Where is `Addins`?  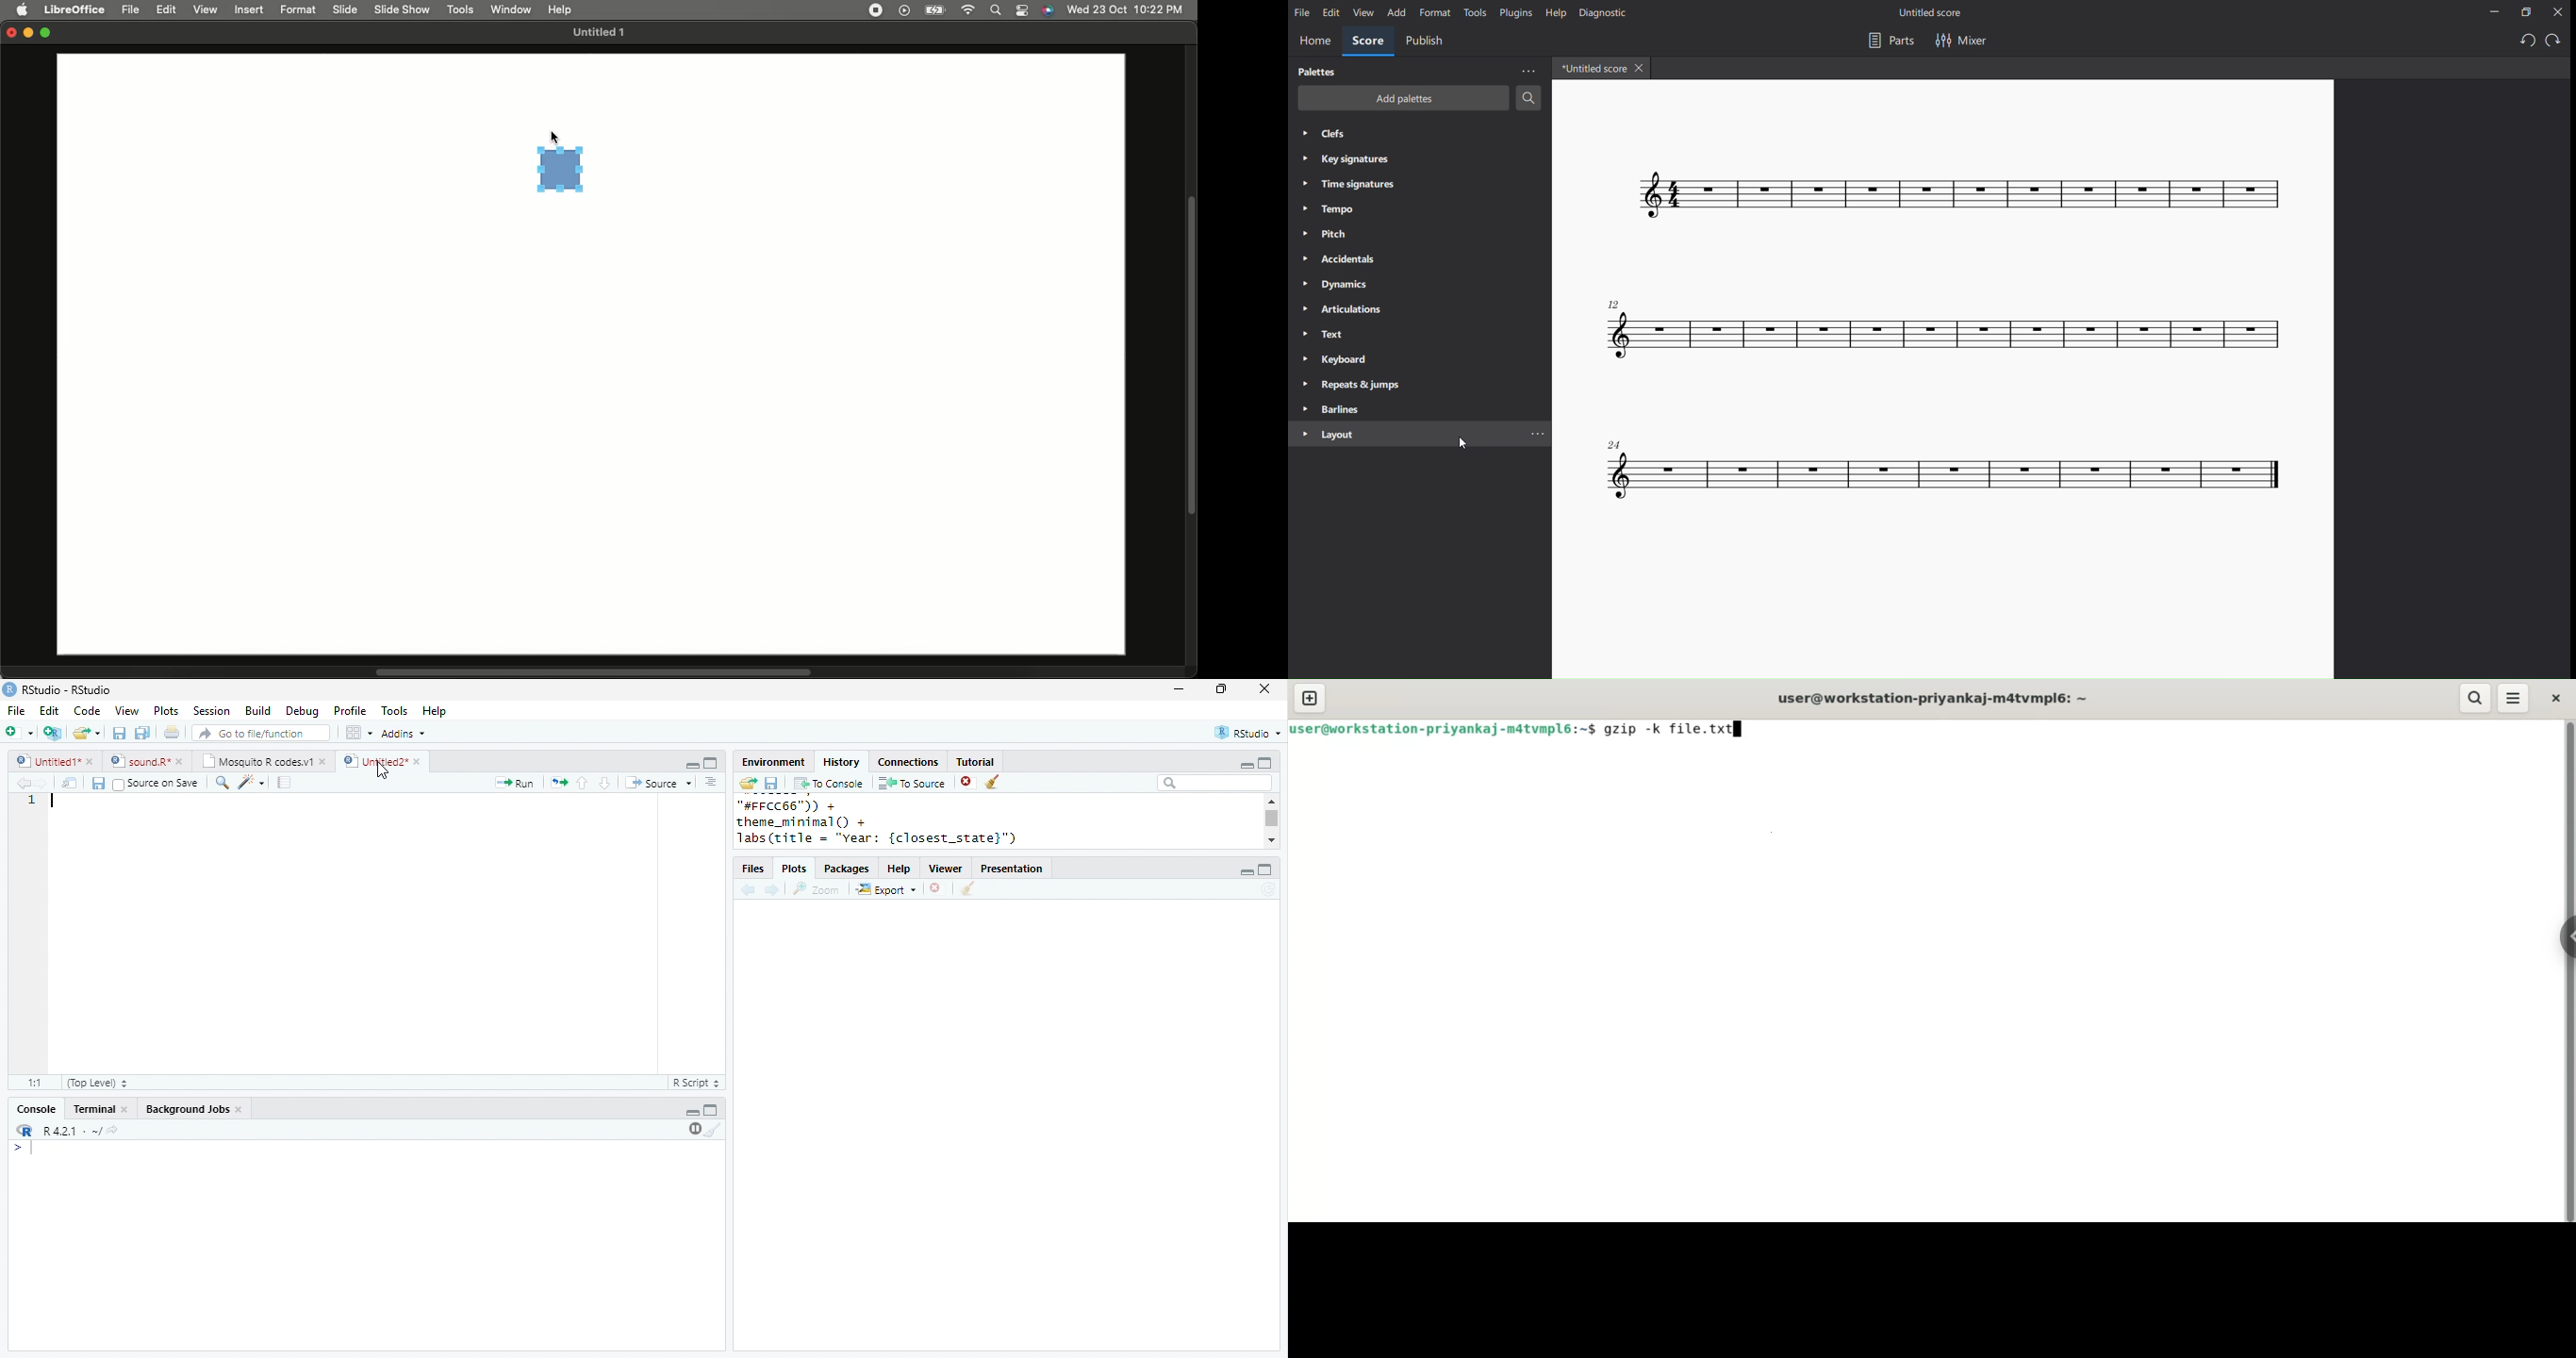
Addins is located at coordinates (404, 733).